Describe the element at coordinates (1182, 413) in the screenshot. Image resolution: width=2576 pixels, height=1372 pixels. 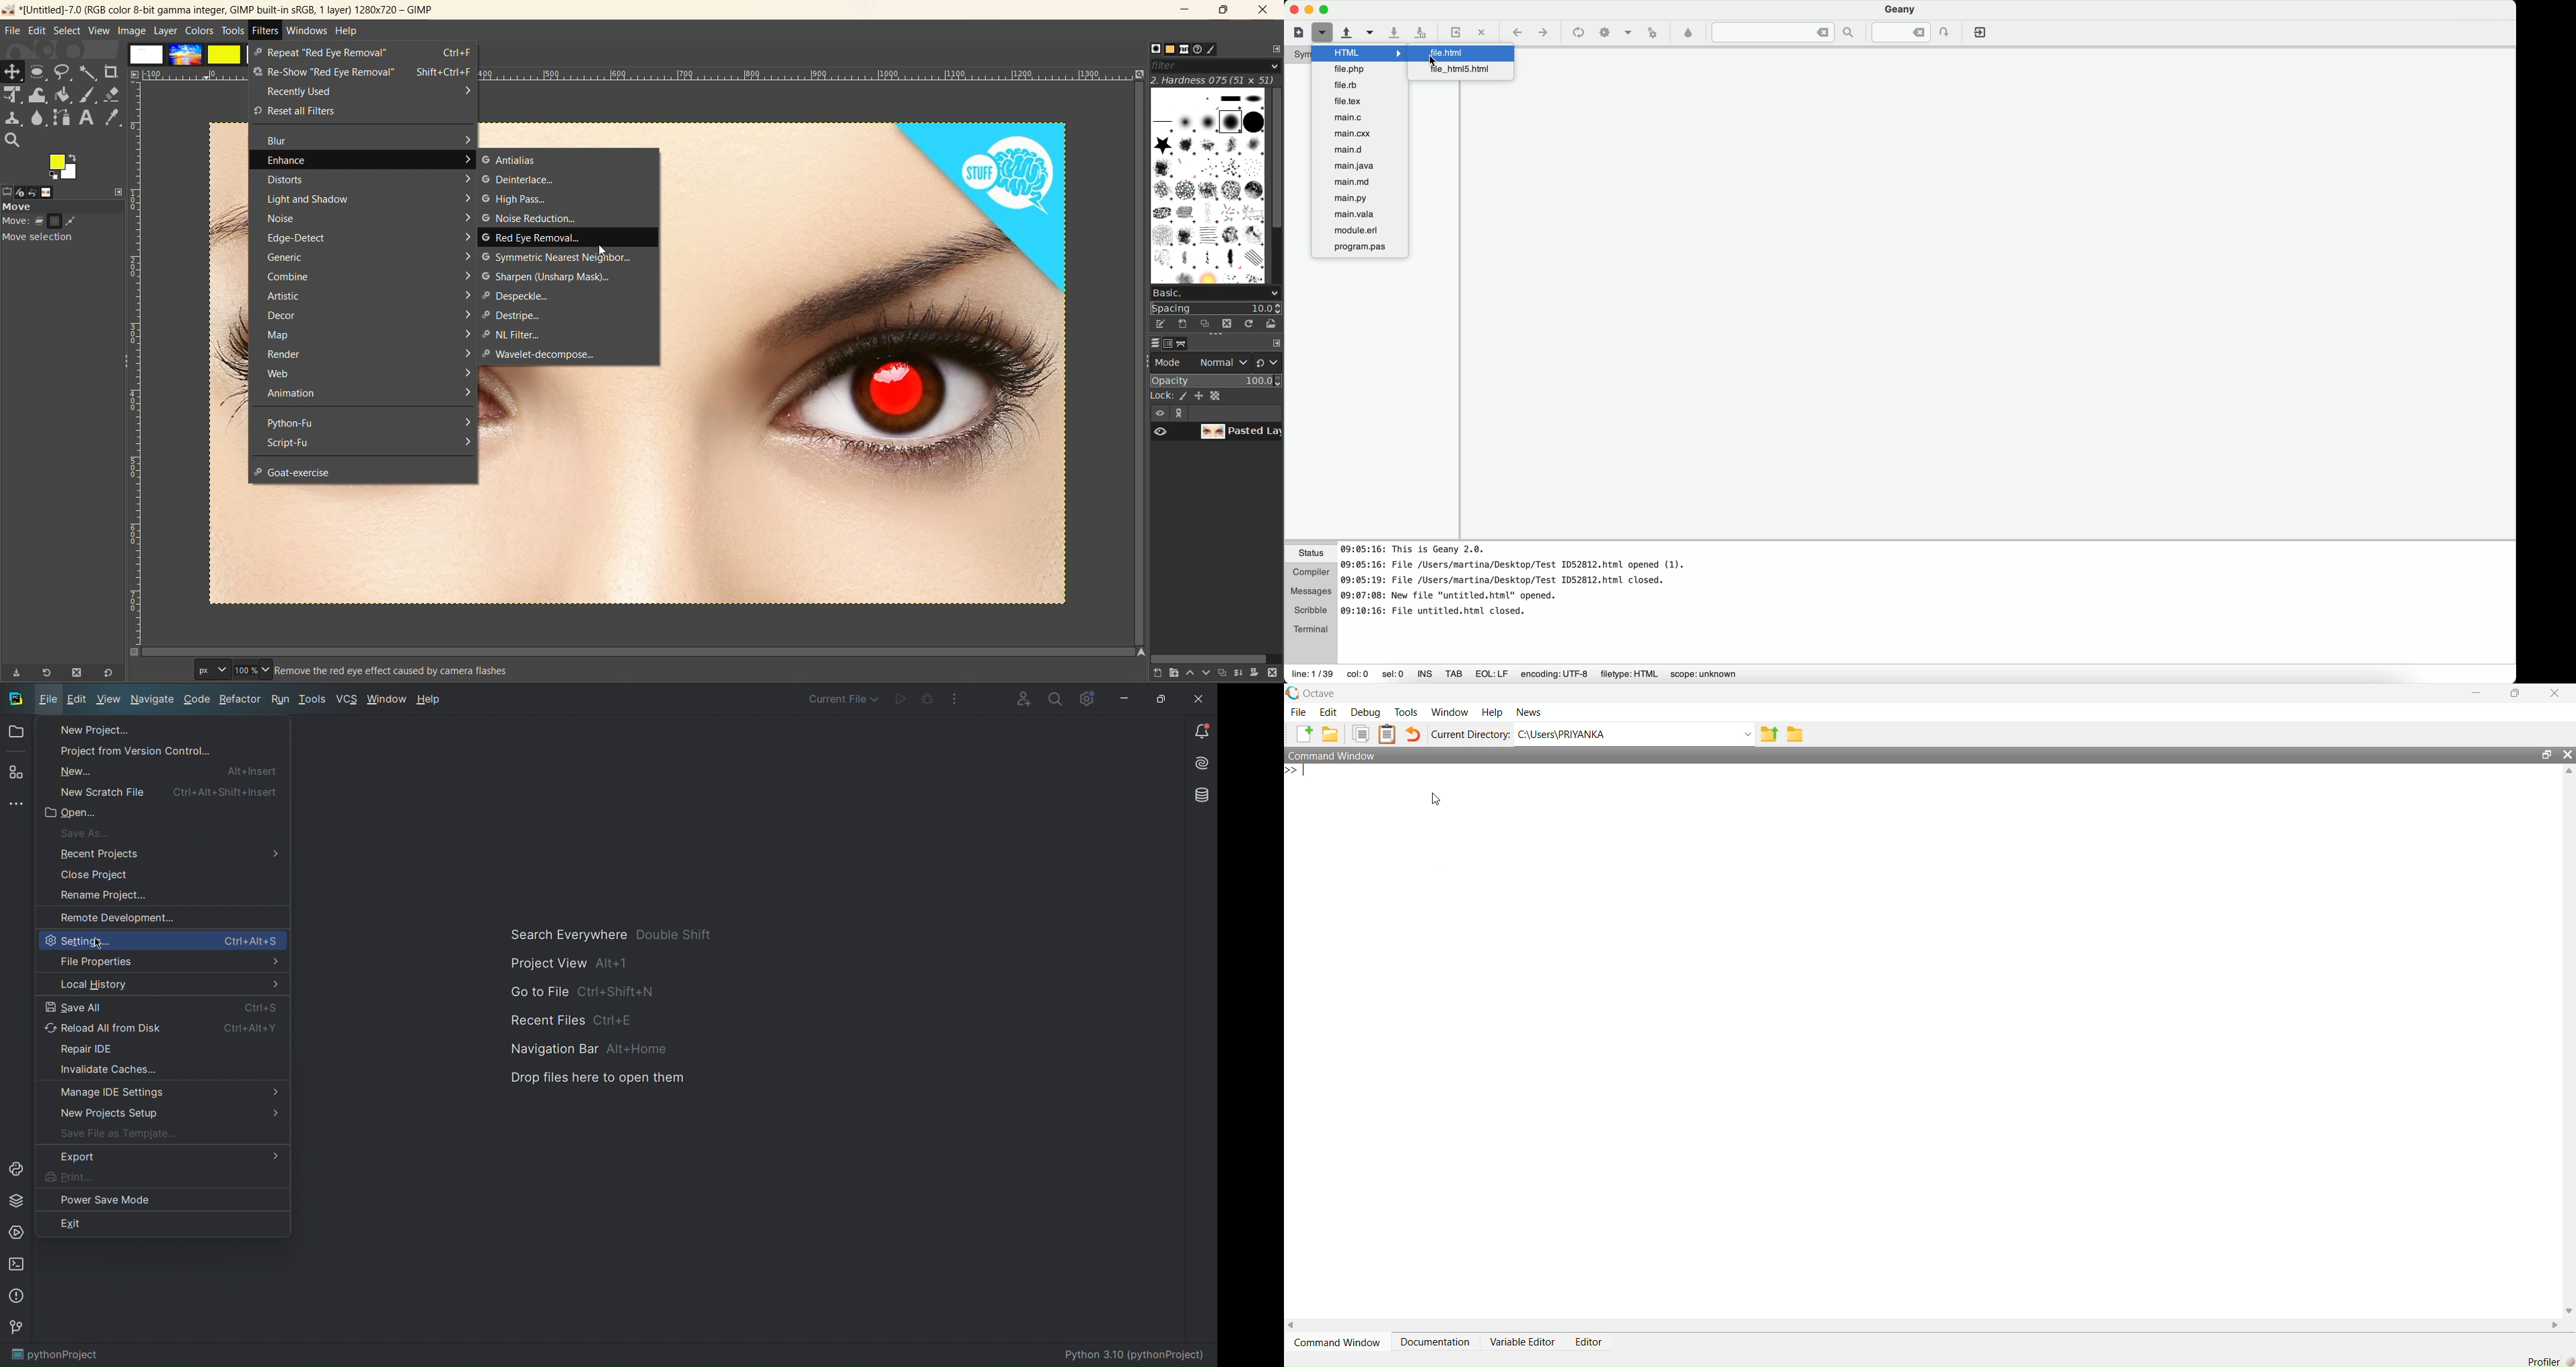
I see `expand` at that location.